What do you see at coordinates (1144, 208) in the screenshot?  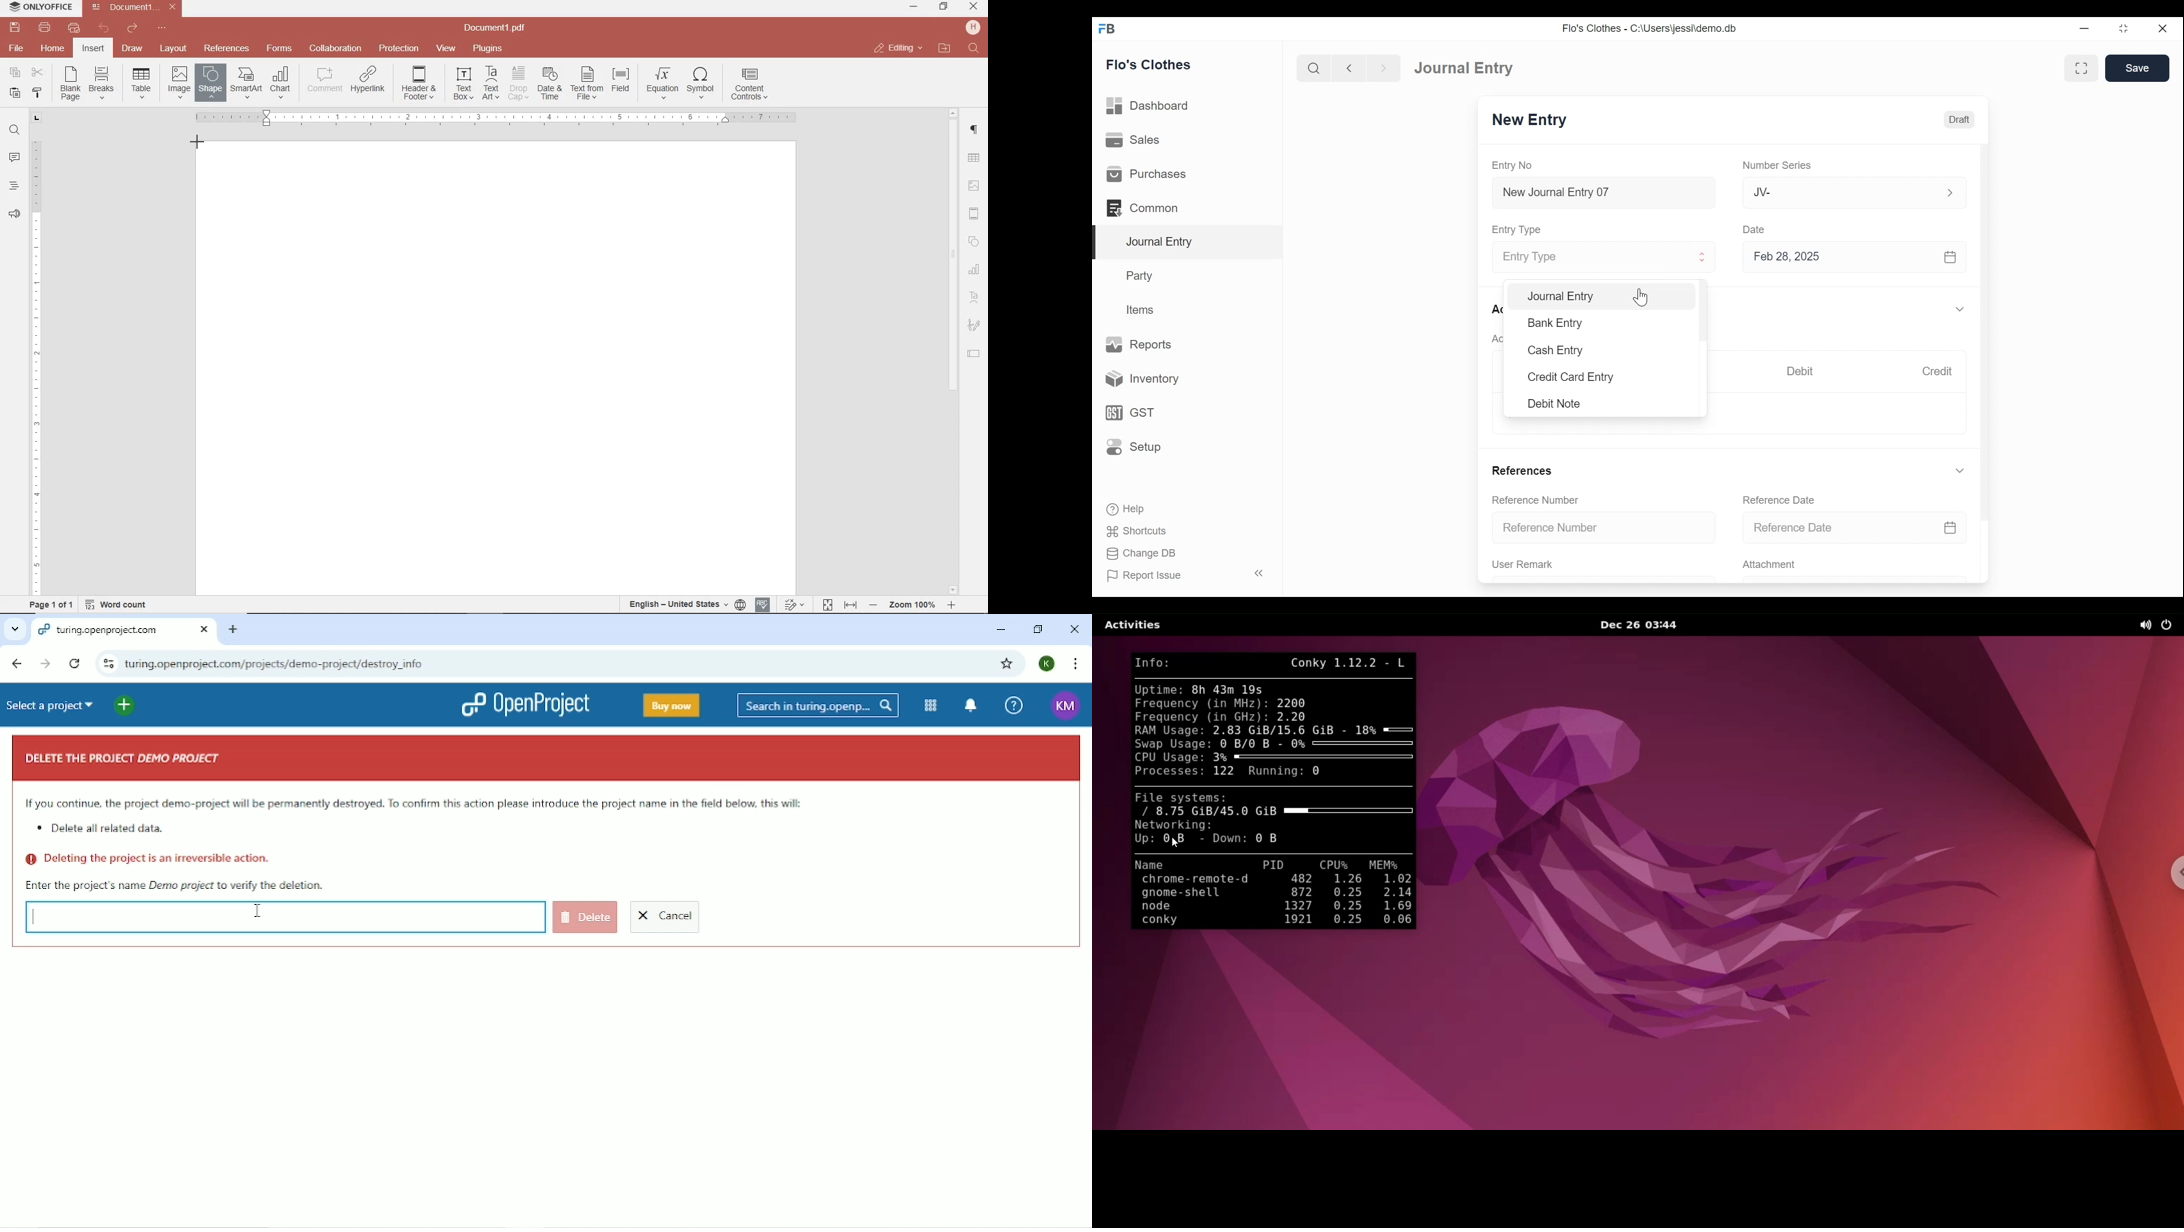 I see `Common` at bounding box center [1144, 208].